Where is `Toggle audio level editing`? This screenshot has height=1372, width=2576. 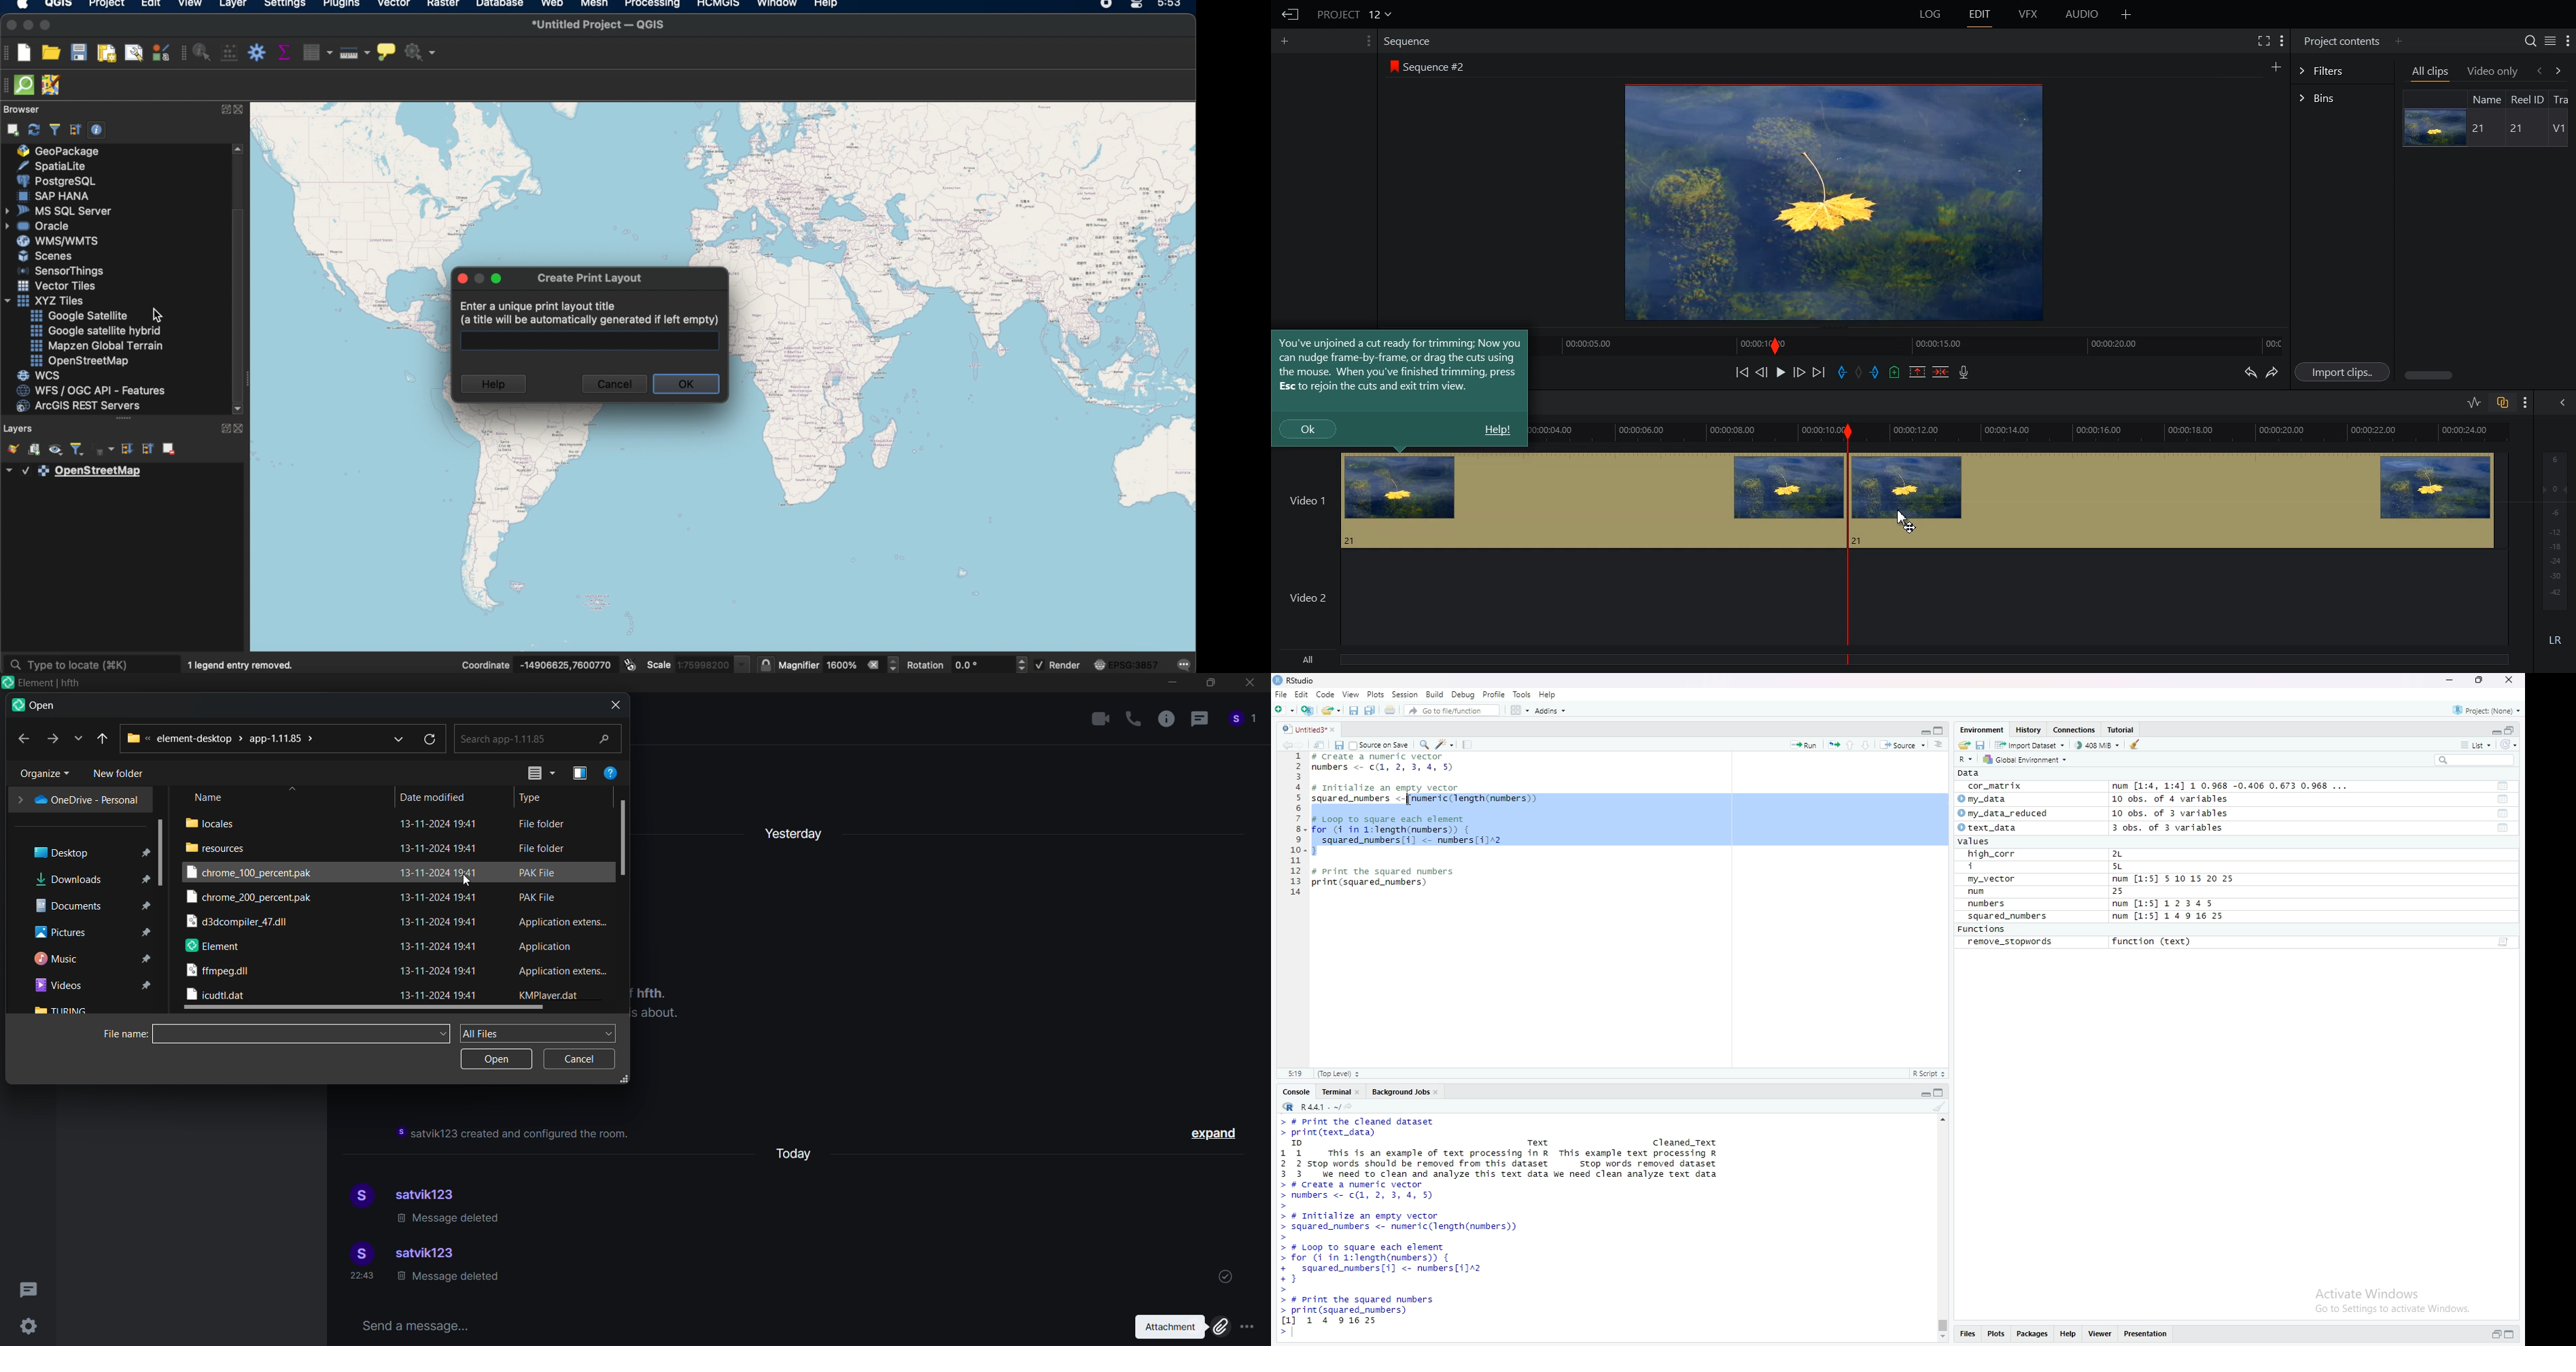
Toggle audio level editing is located at coordinates (2475, 402).